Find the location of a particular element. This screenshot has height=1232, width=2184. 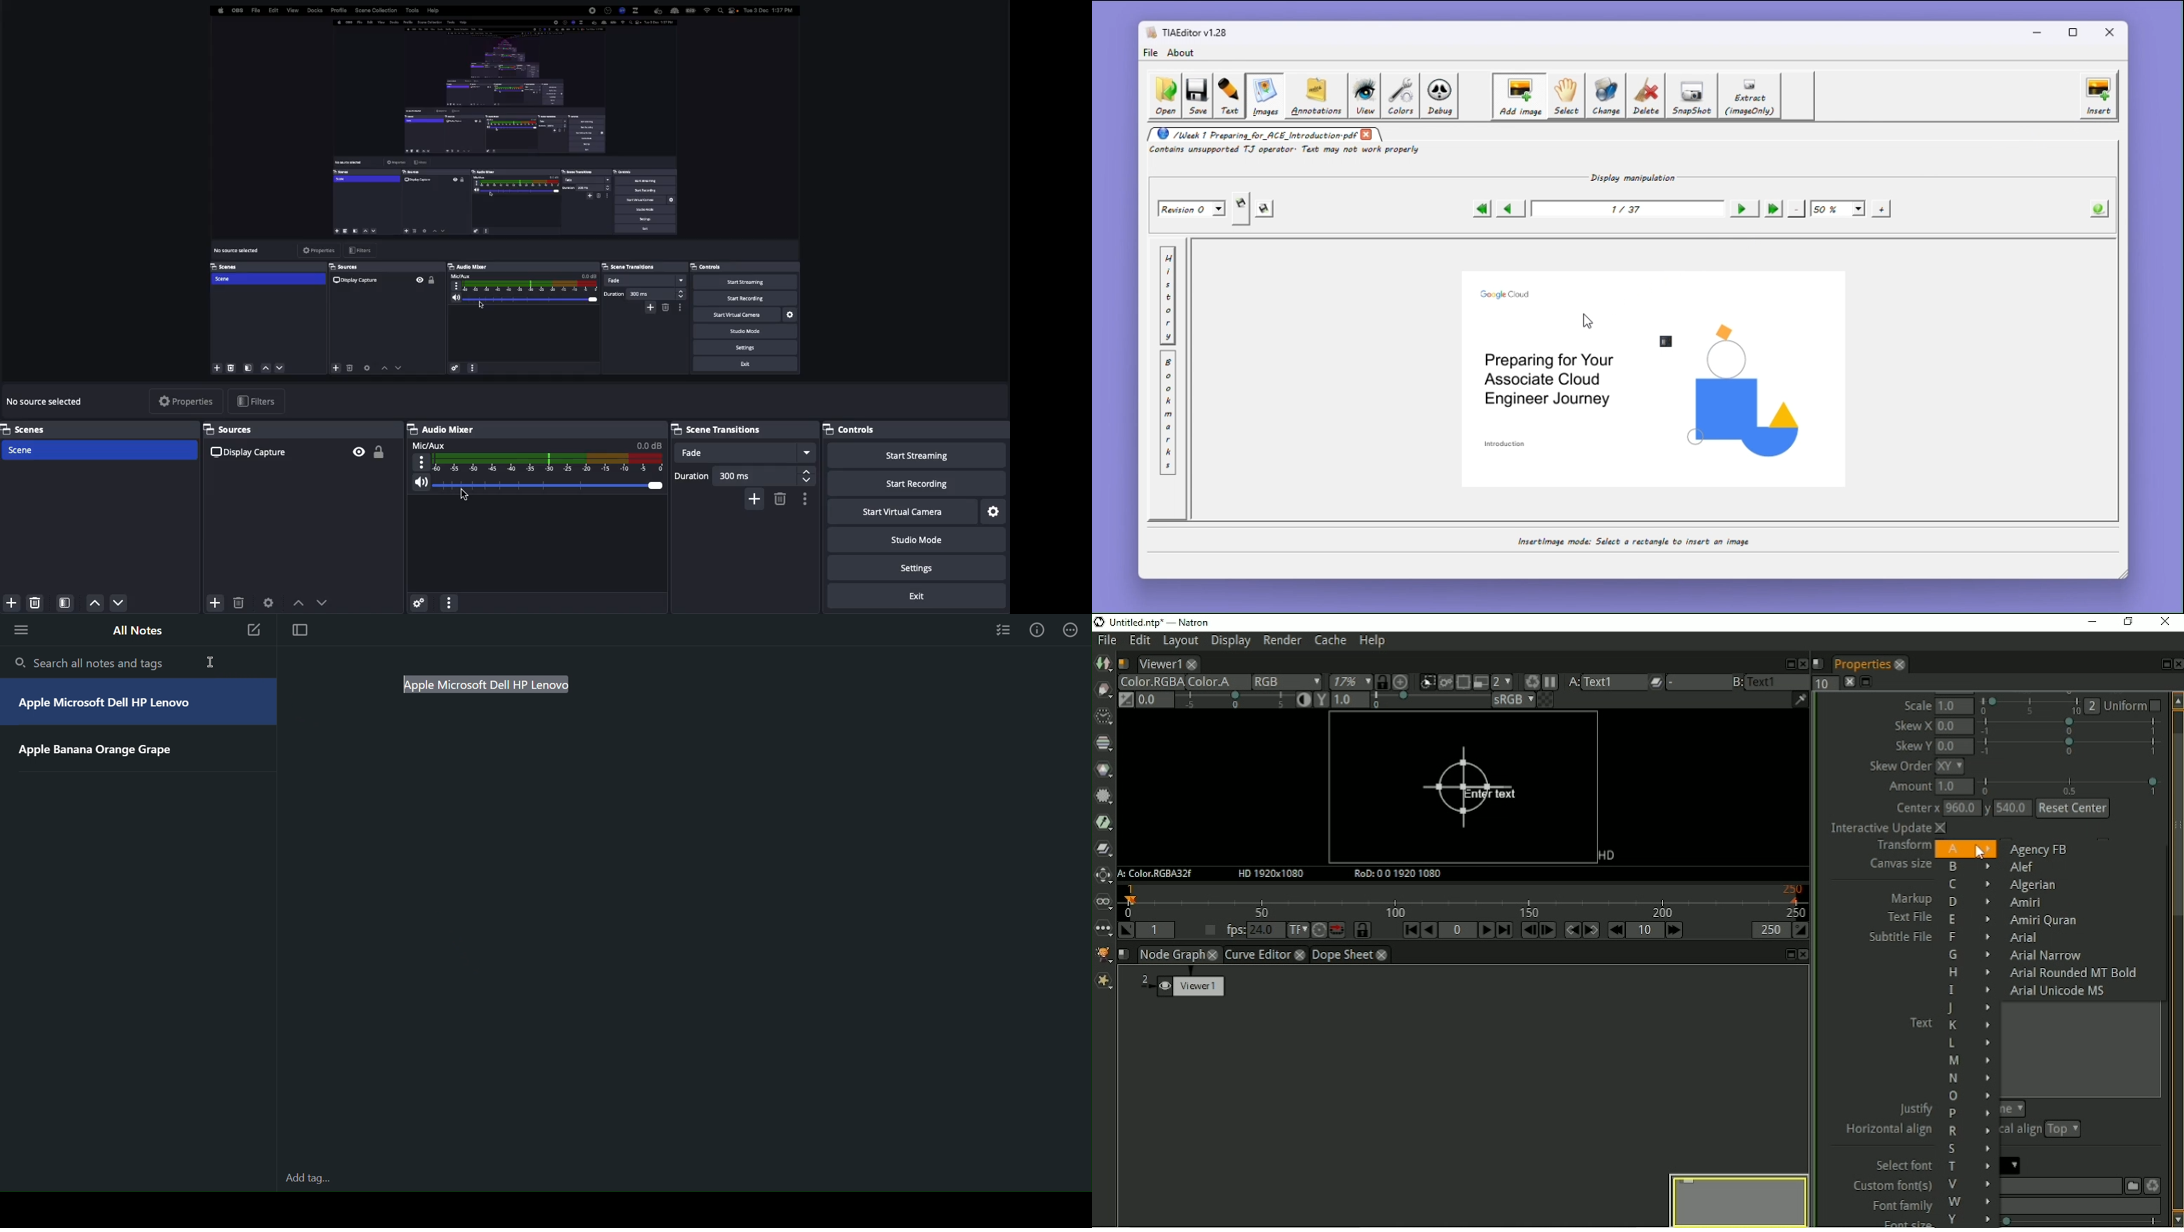

All Notes is located at coordinates (137, 633).